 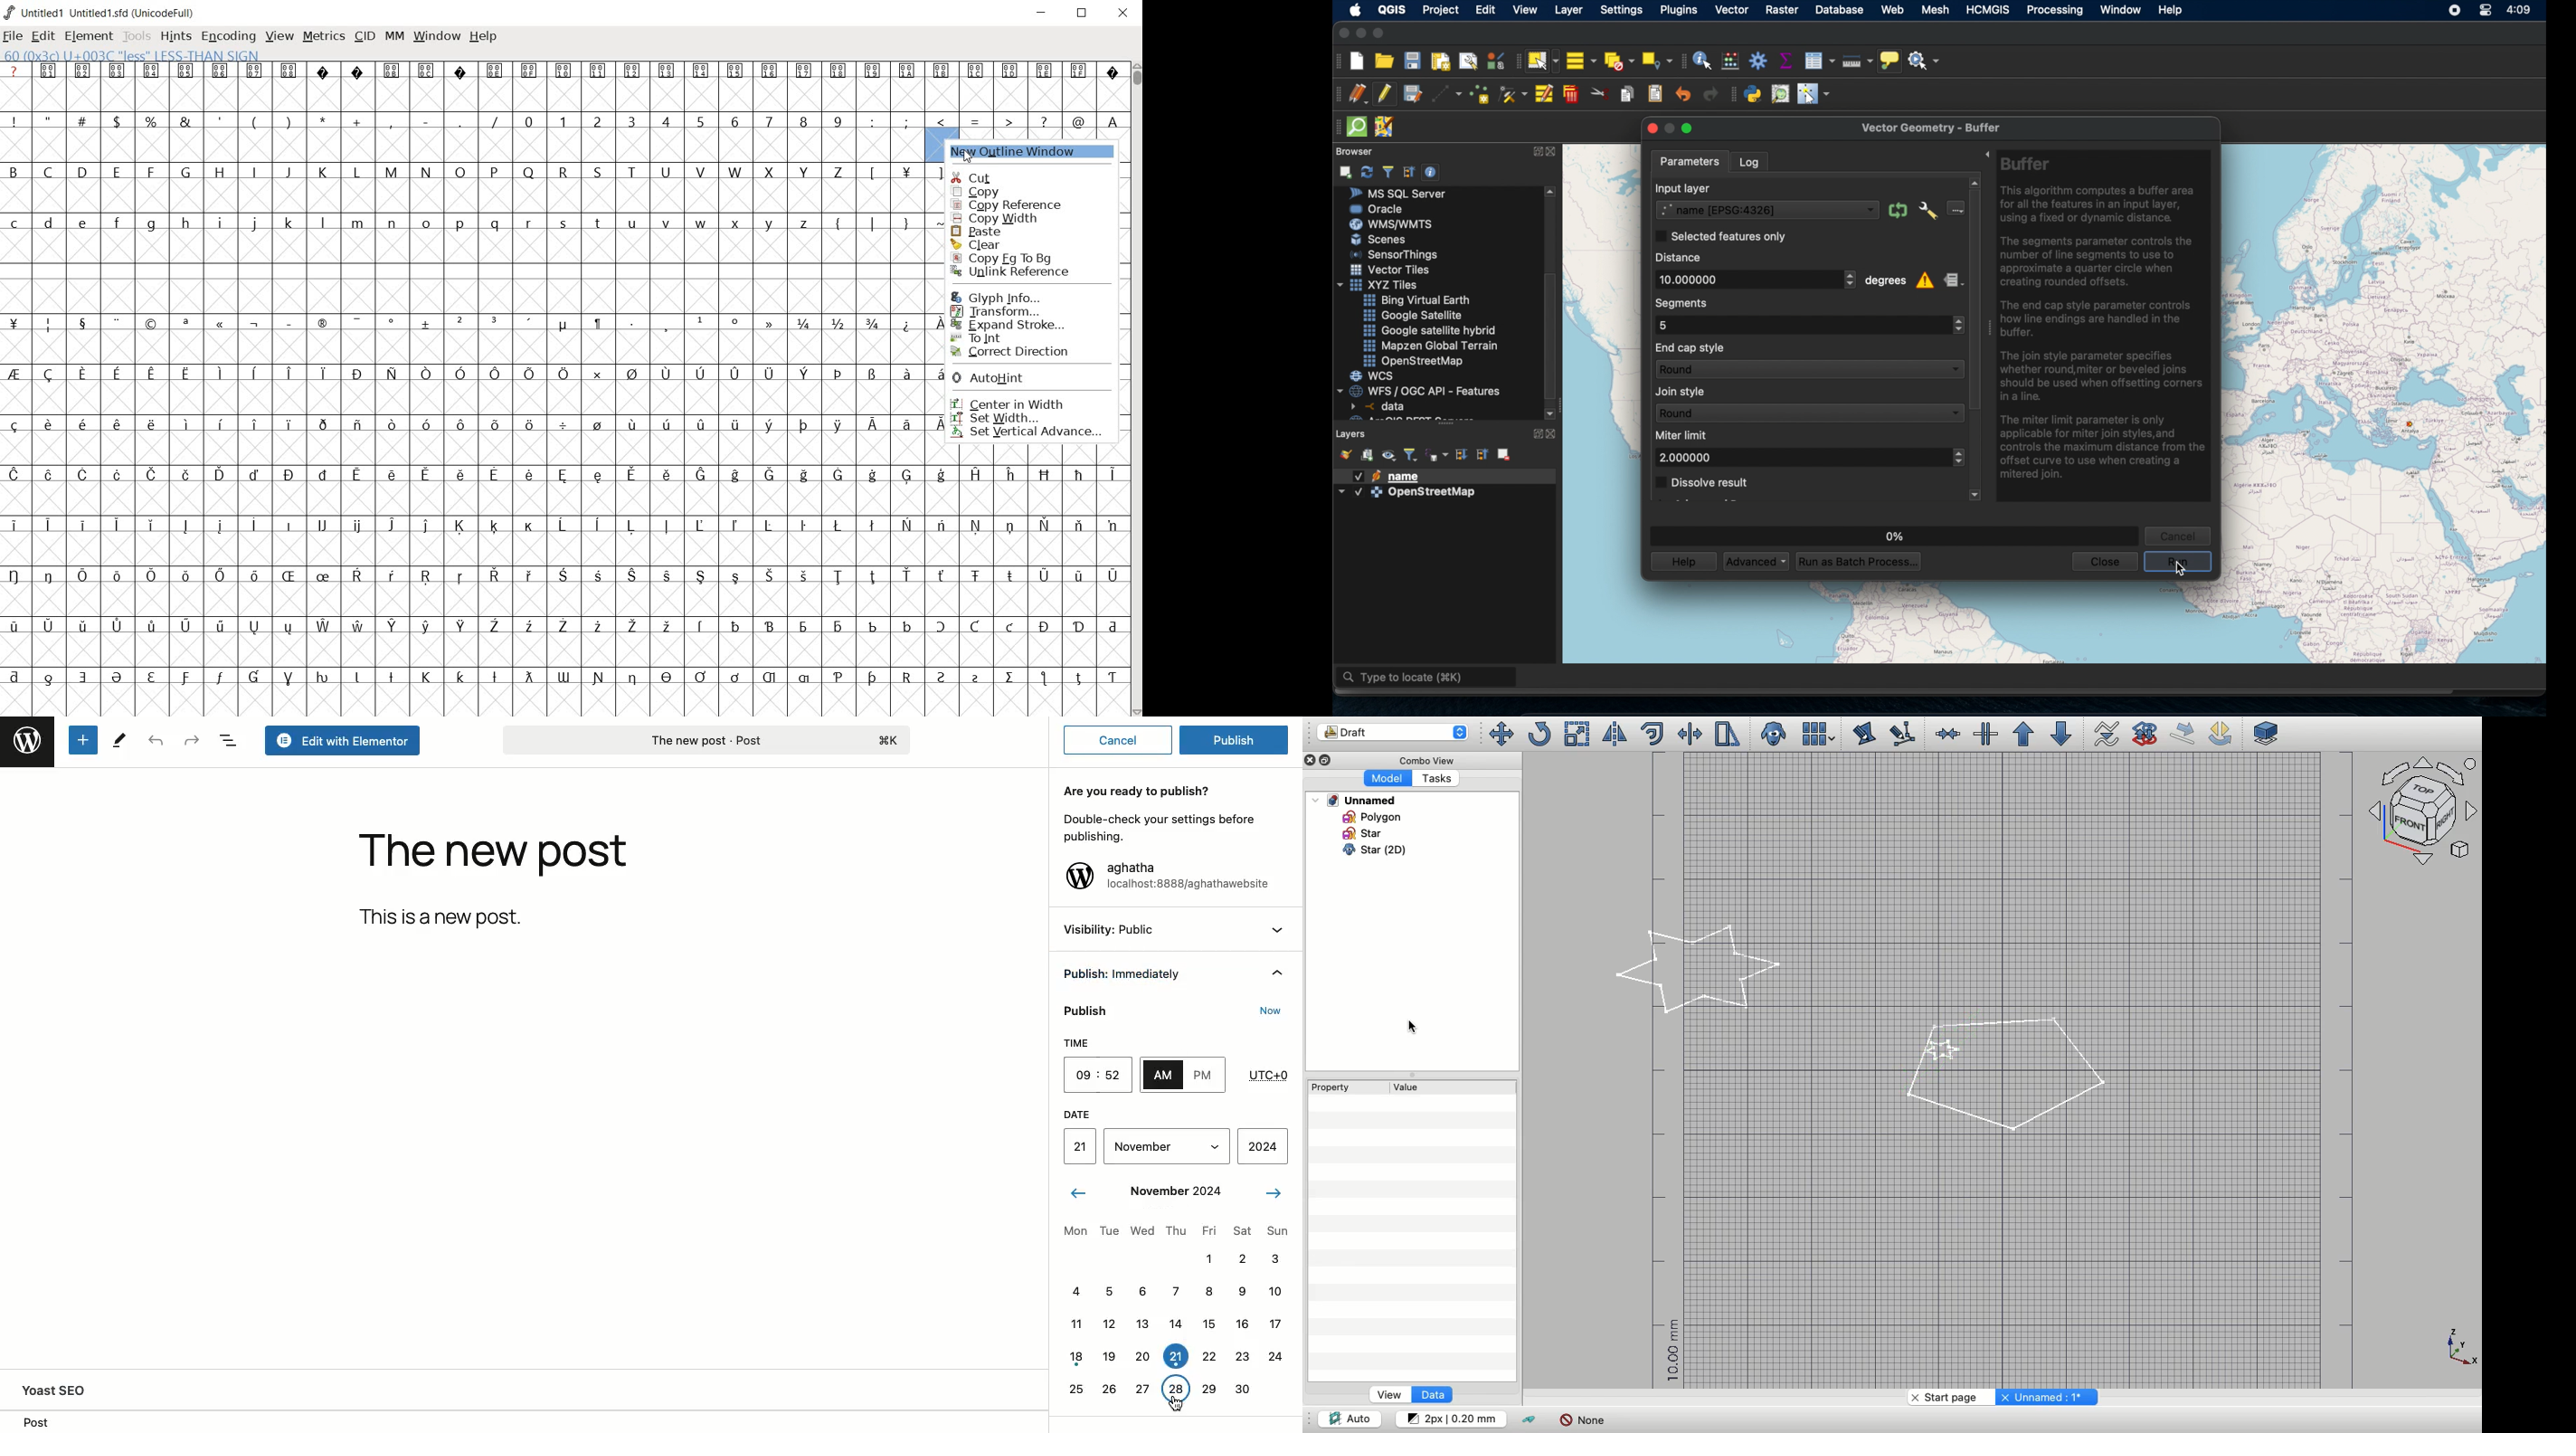 I want to click on 6, so click(x=1140, y=1291).